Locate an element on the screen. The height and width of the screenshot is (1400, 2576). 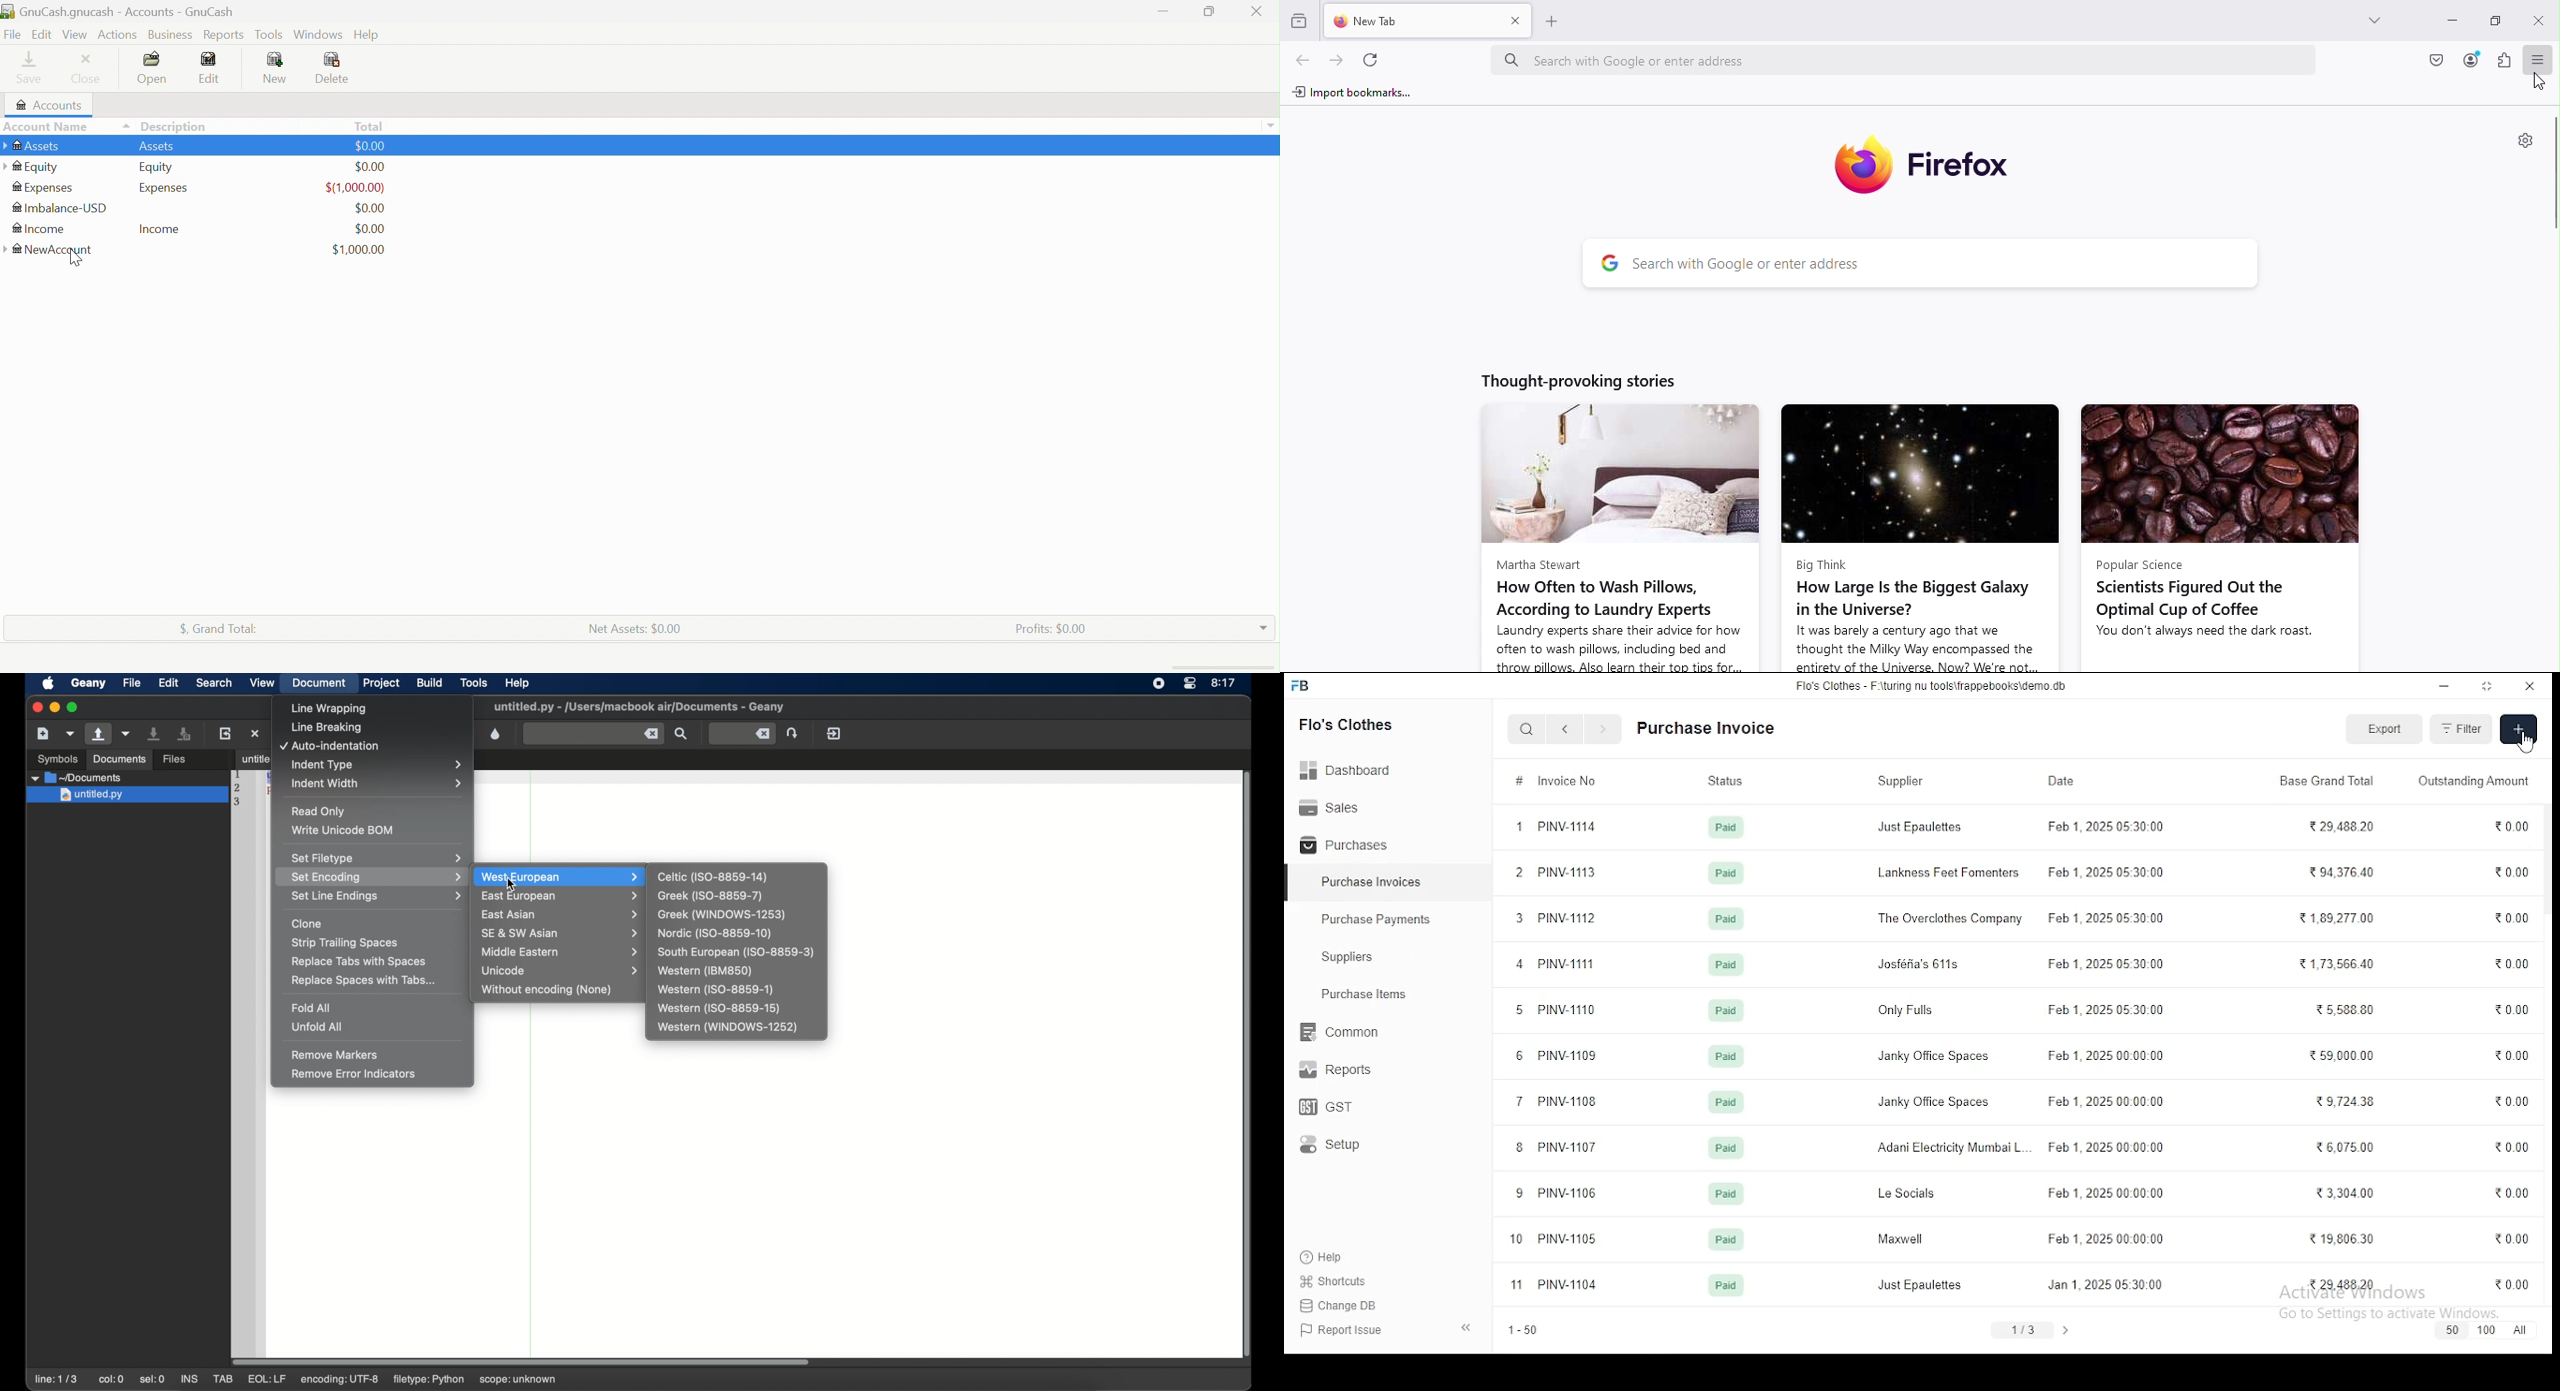
the overclothes company is located at coordinates (1950, 917).